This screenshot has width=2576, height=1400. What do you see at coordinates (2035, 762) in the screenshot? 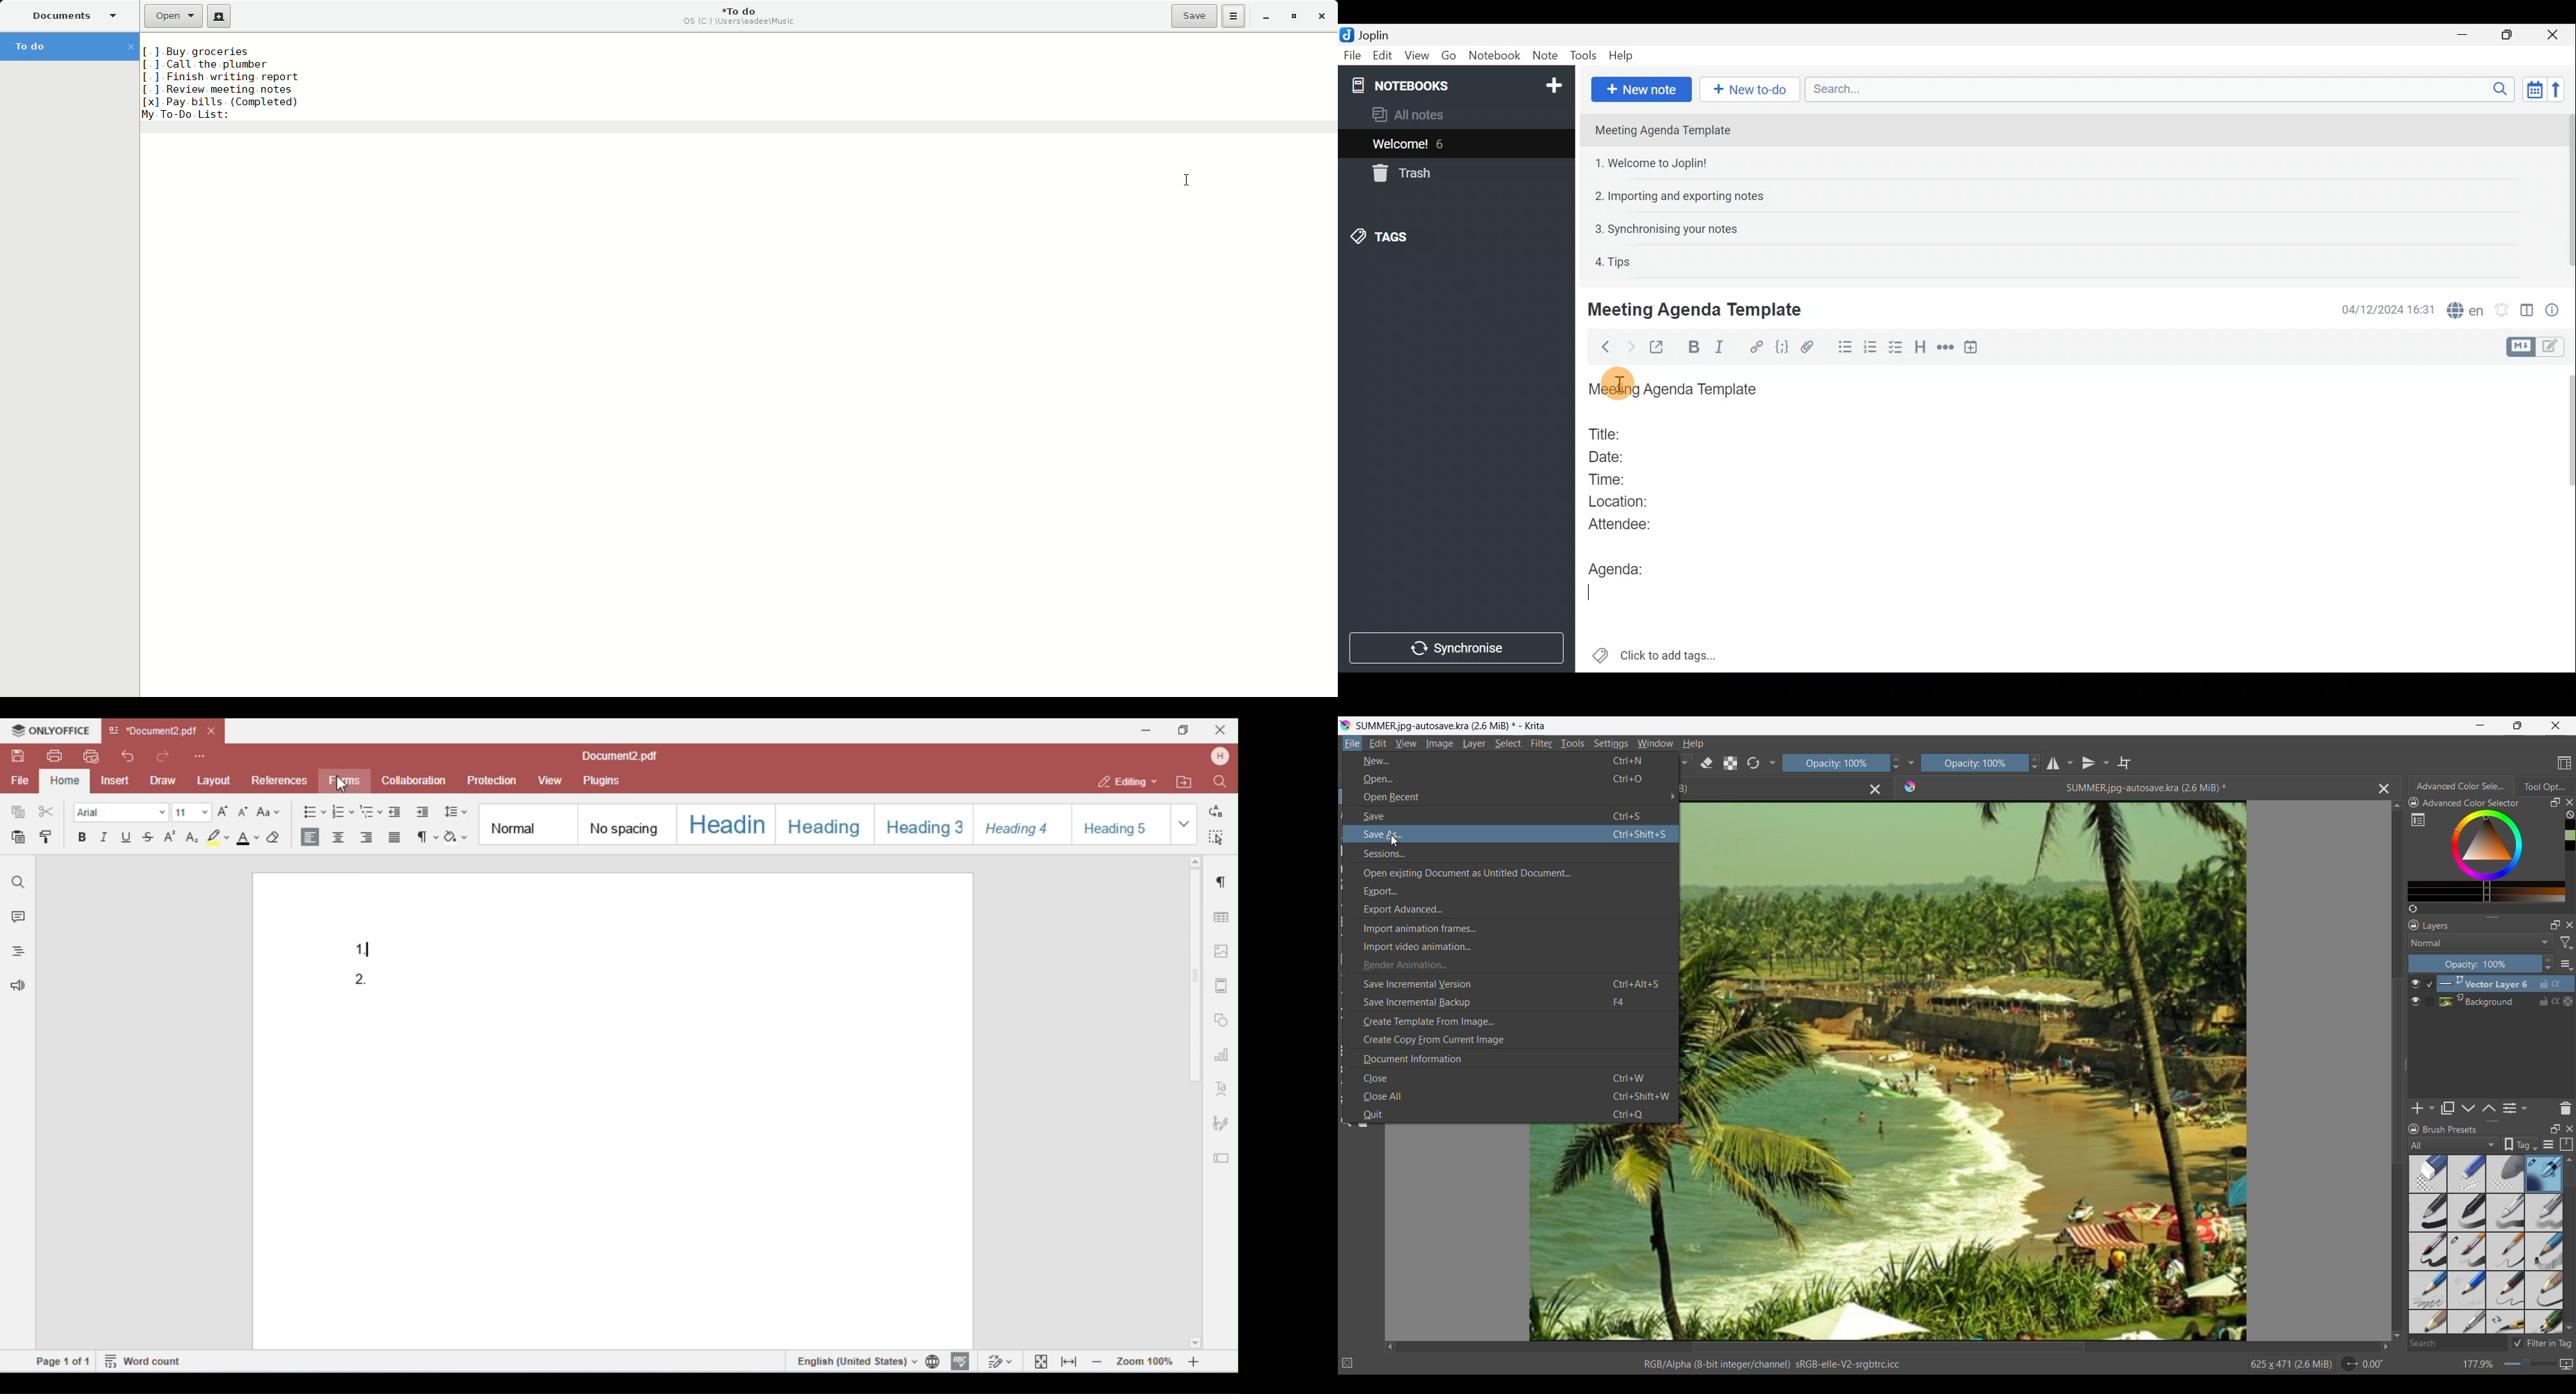
I see `Increase/Decrease opacity` at bounding box center [2035, 762].